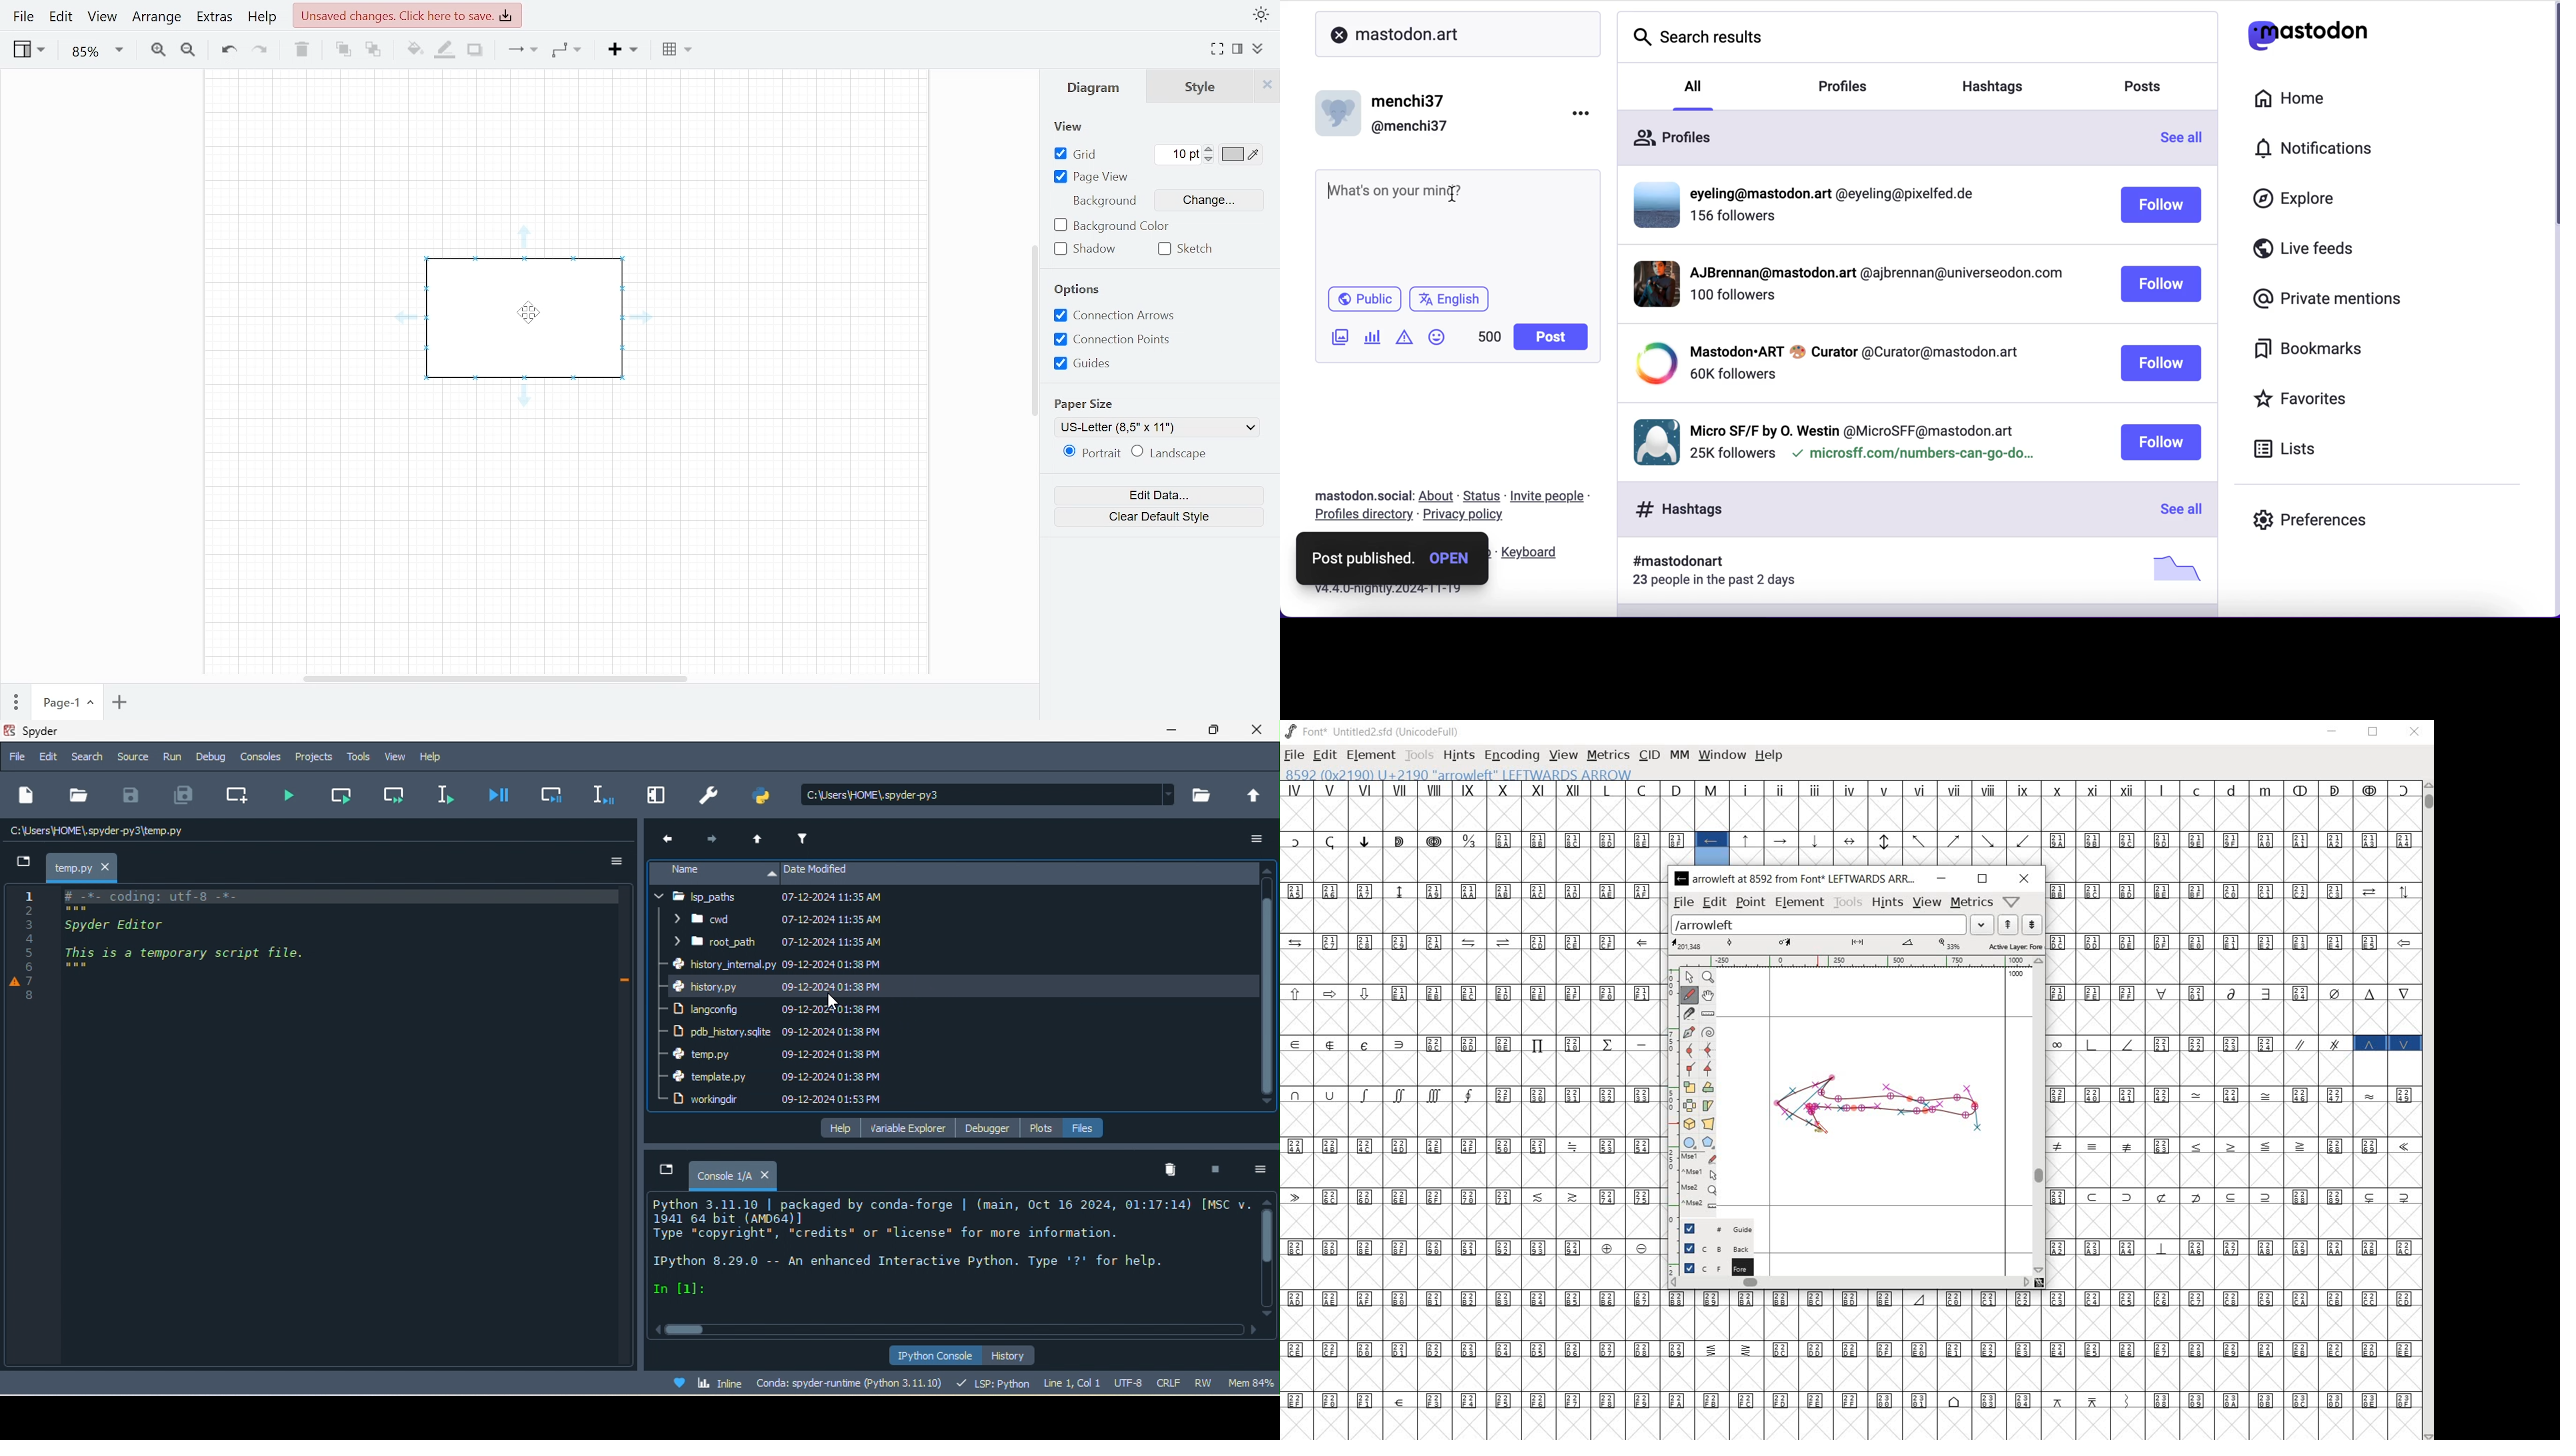 The width and height of the screenshot is (2576, 1456). What do you see at coordinates (1970, 902) in the screenshot?
I see `metrics` at bounding box center [1970, 902].